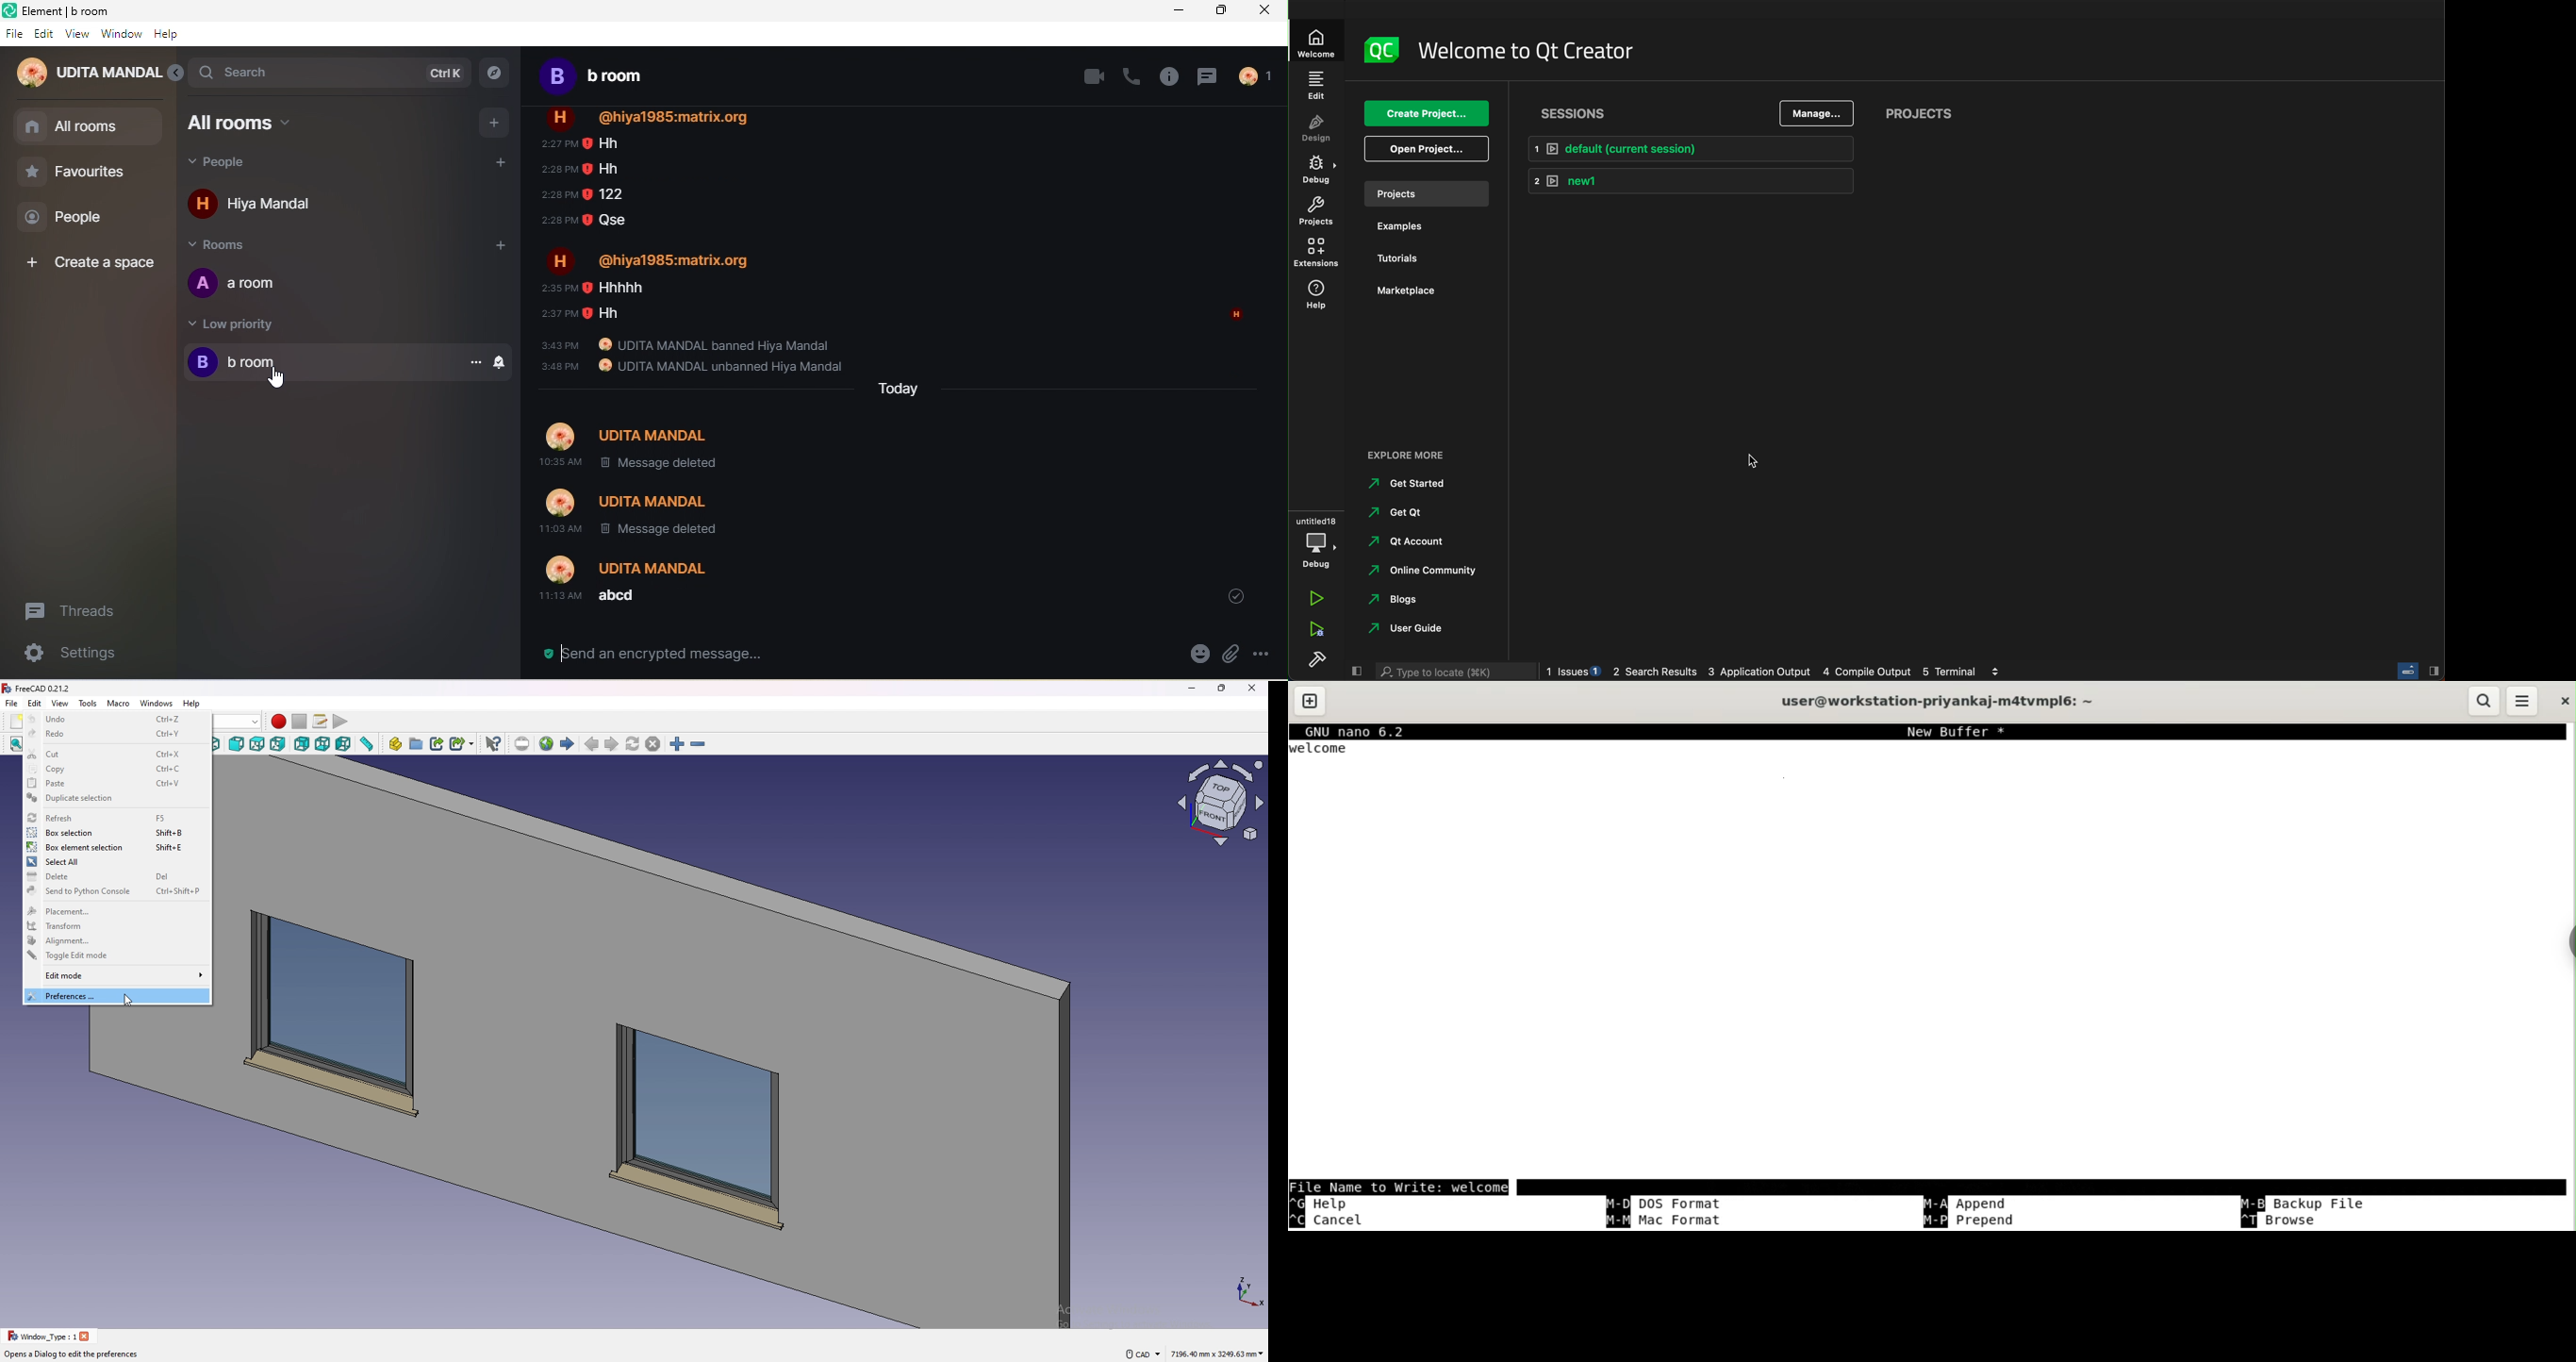 The width and height of the screenshot is (2576, 1372). I want to click on expand, so click(175, 73).